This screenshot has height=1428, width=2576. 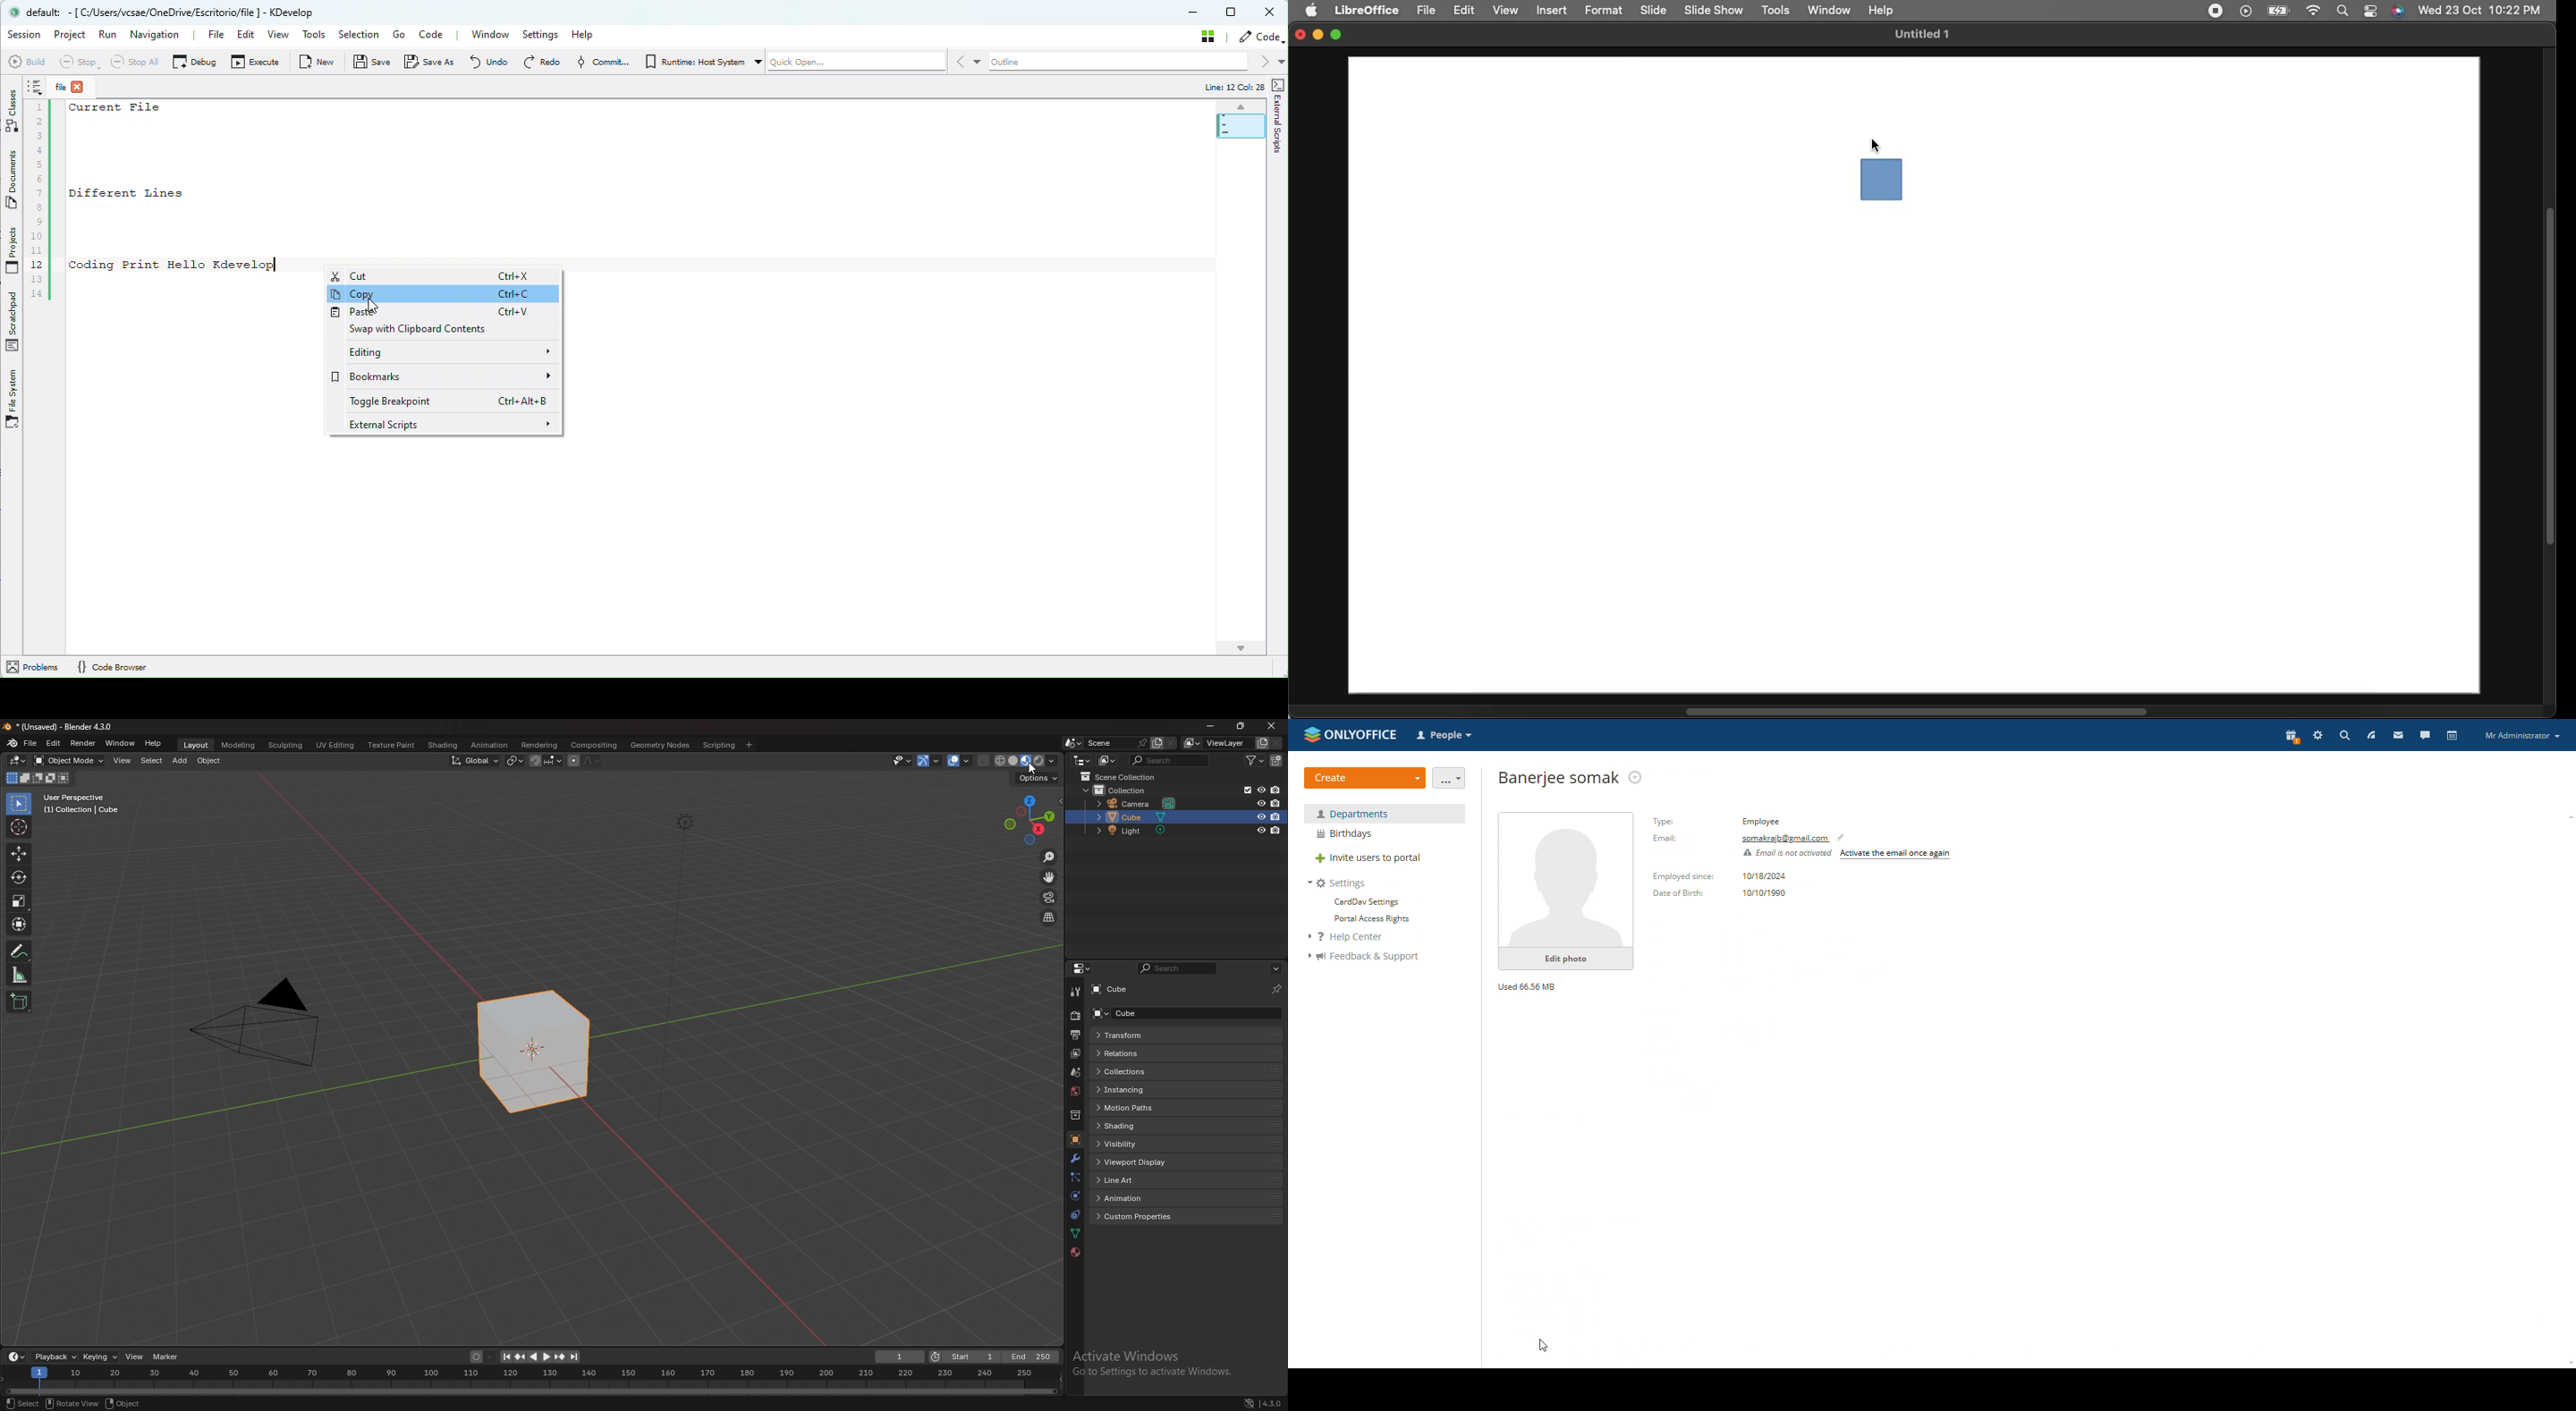 What do you see at coordinates (19, 877) in the screenshot?
I see `rotate` at bounding box center [19, 877].